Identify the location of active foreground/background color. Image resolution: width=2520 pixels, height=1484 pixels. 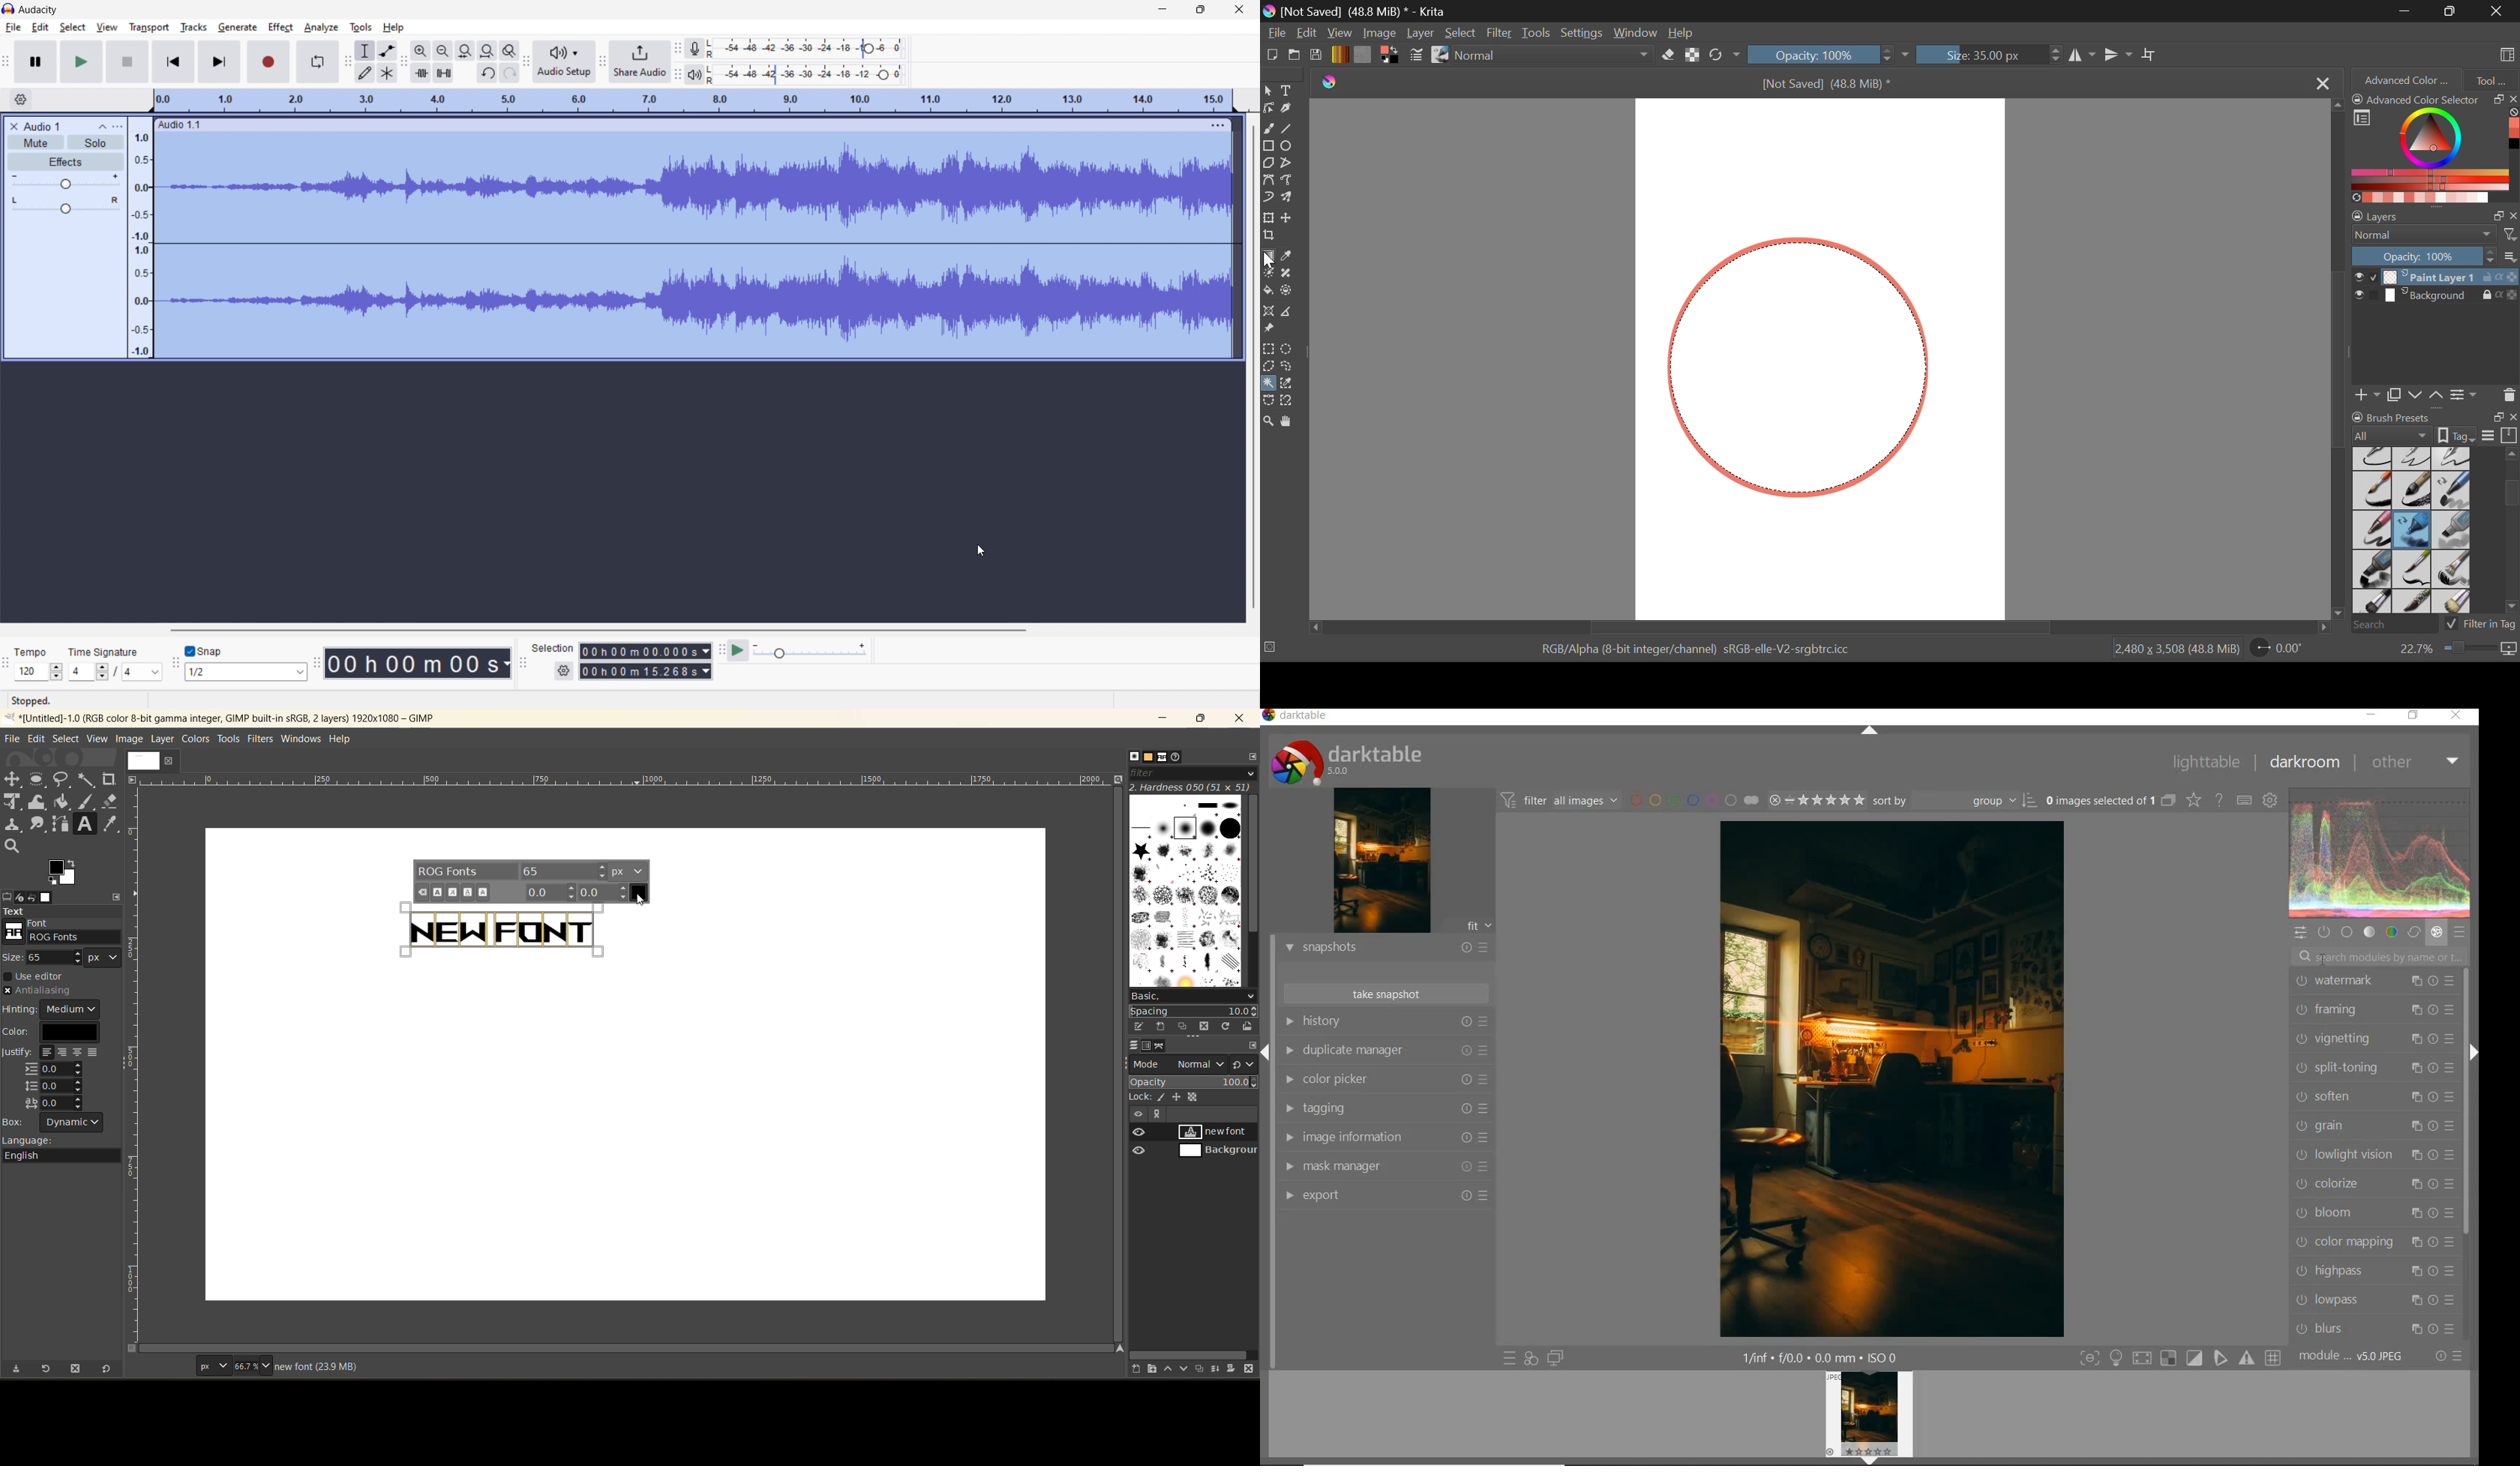
(65, 874).